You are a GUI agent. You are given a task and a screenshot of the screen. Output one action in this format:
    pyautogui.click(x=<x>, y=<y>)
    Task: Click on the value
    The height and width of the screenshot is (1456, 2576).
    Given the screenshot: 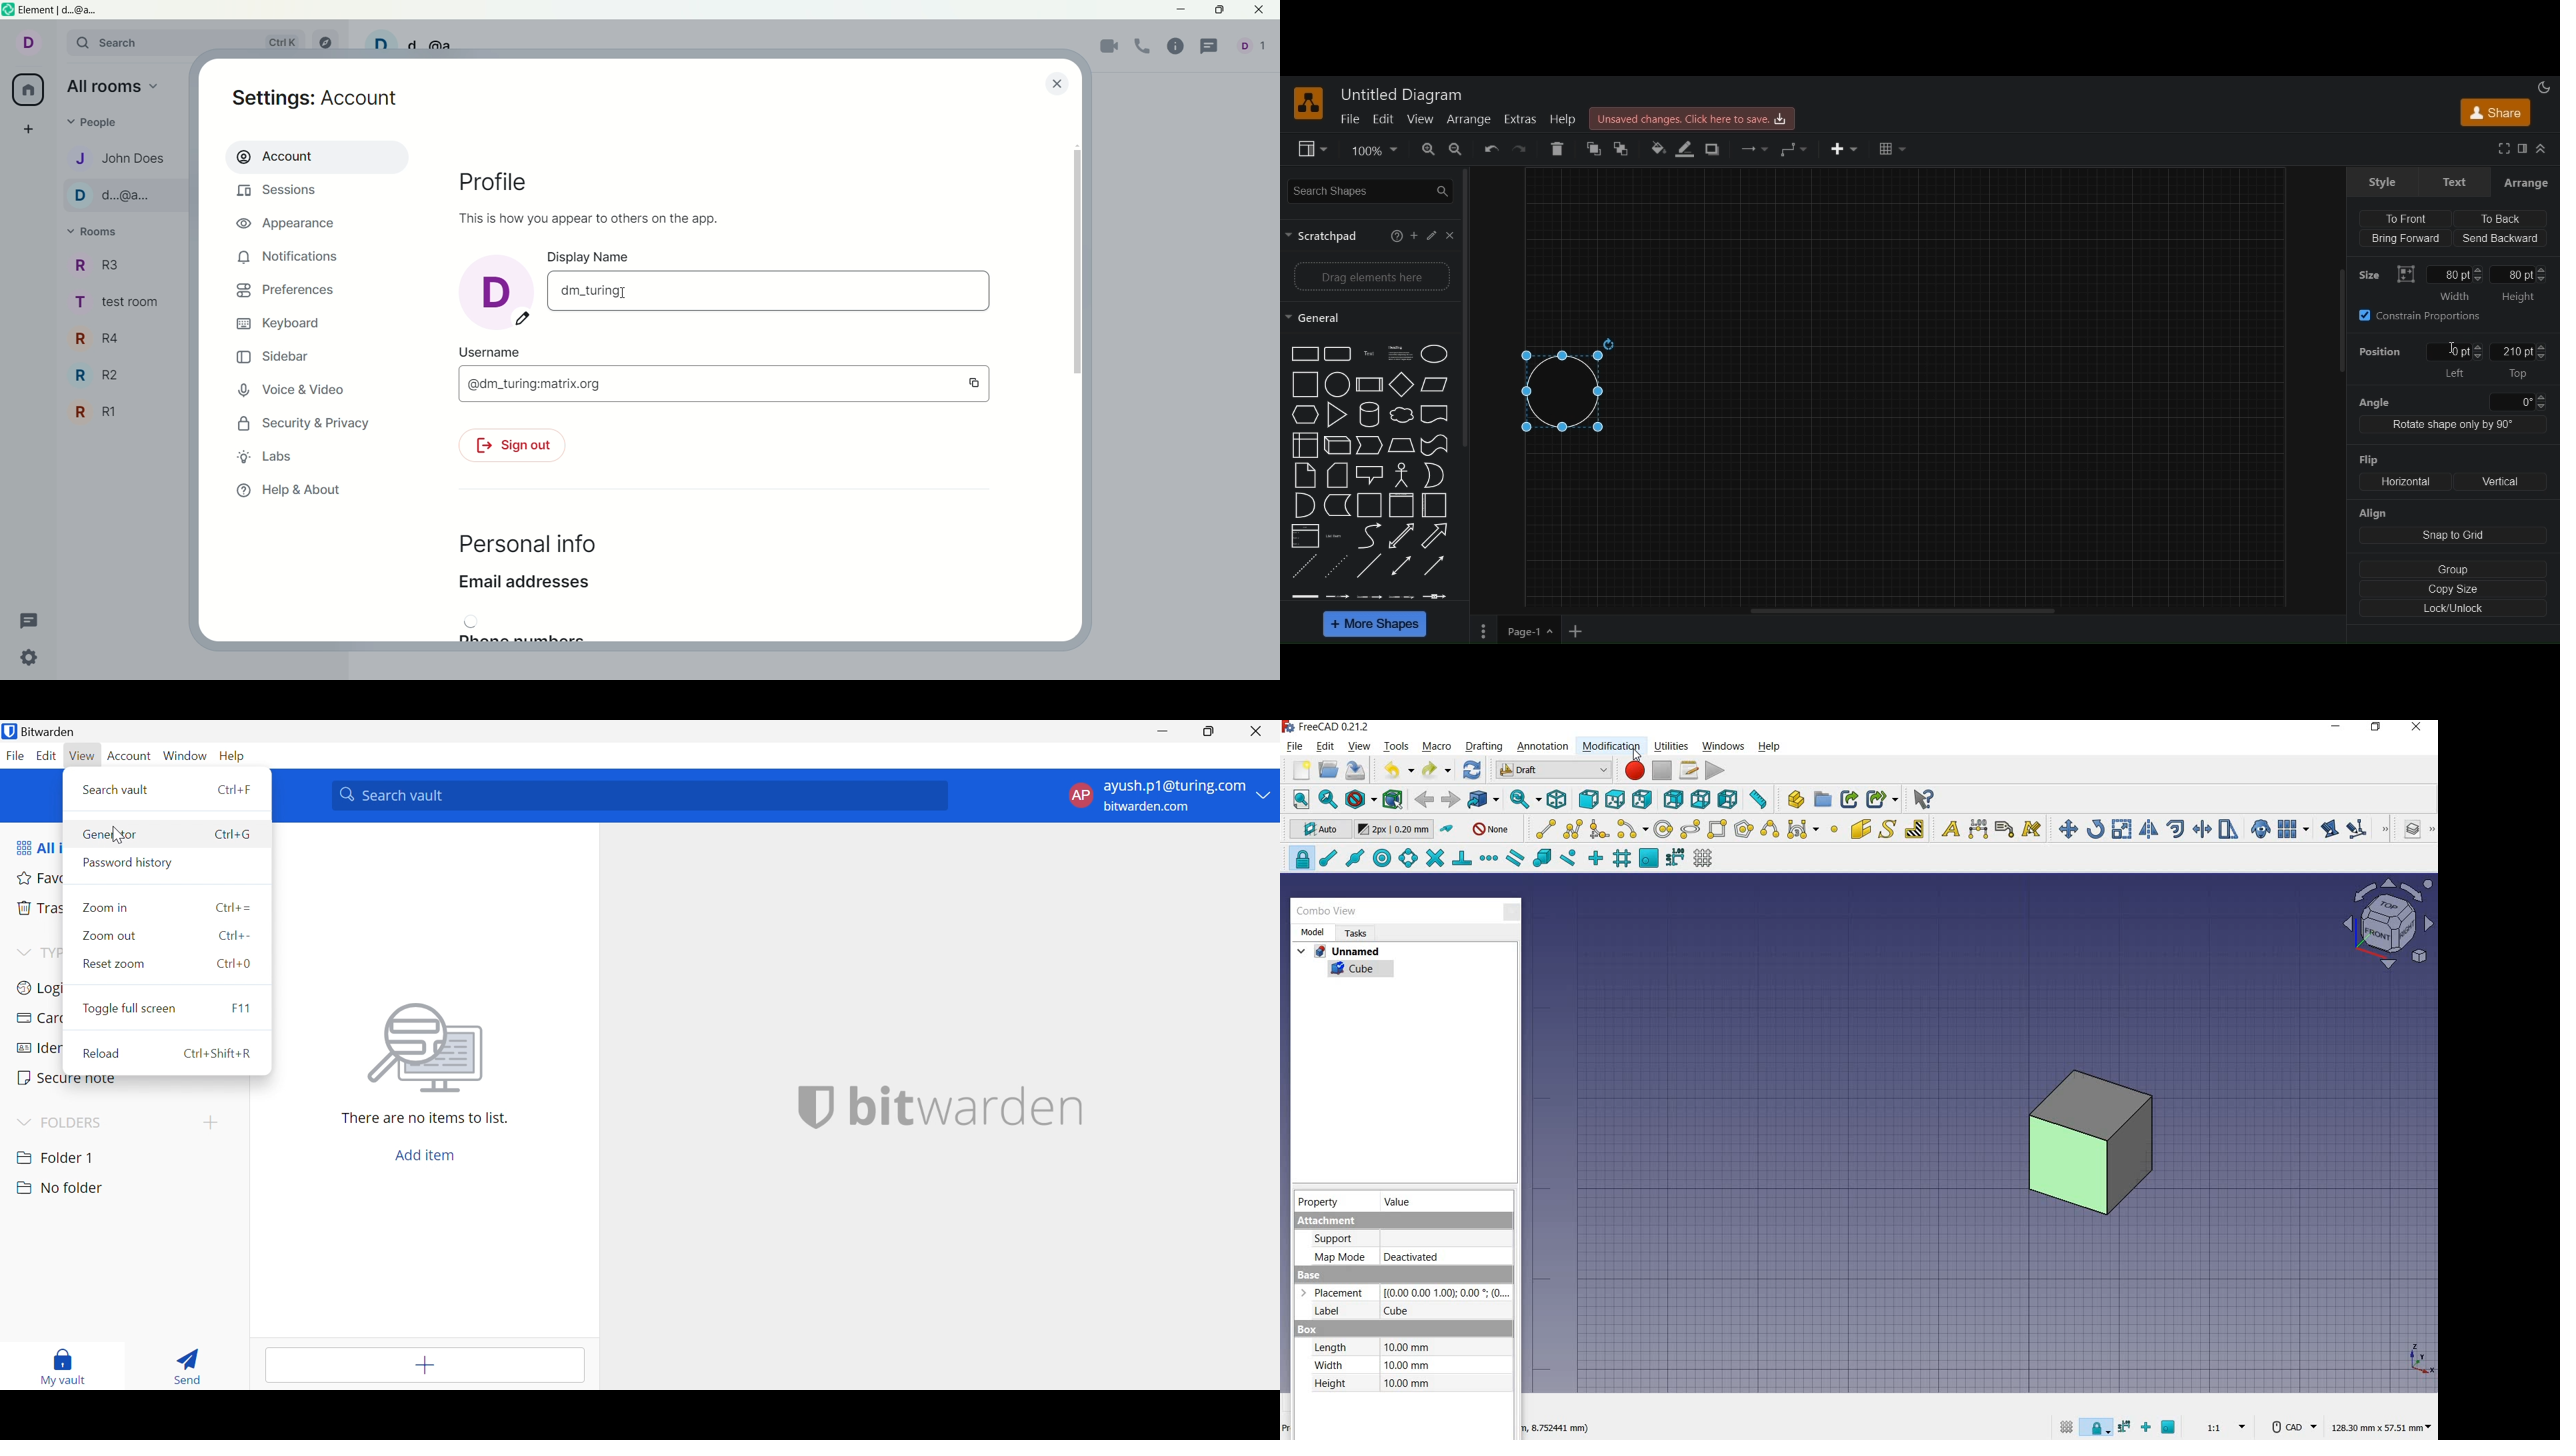 What is the action you would take?
    pyautogui.click(x=1399, y=1202)
    